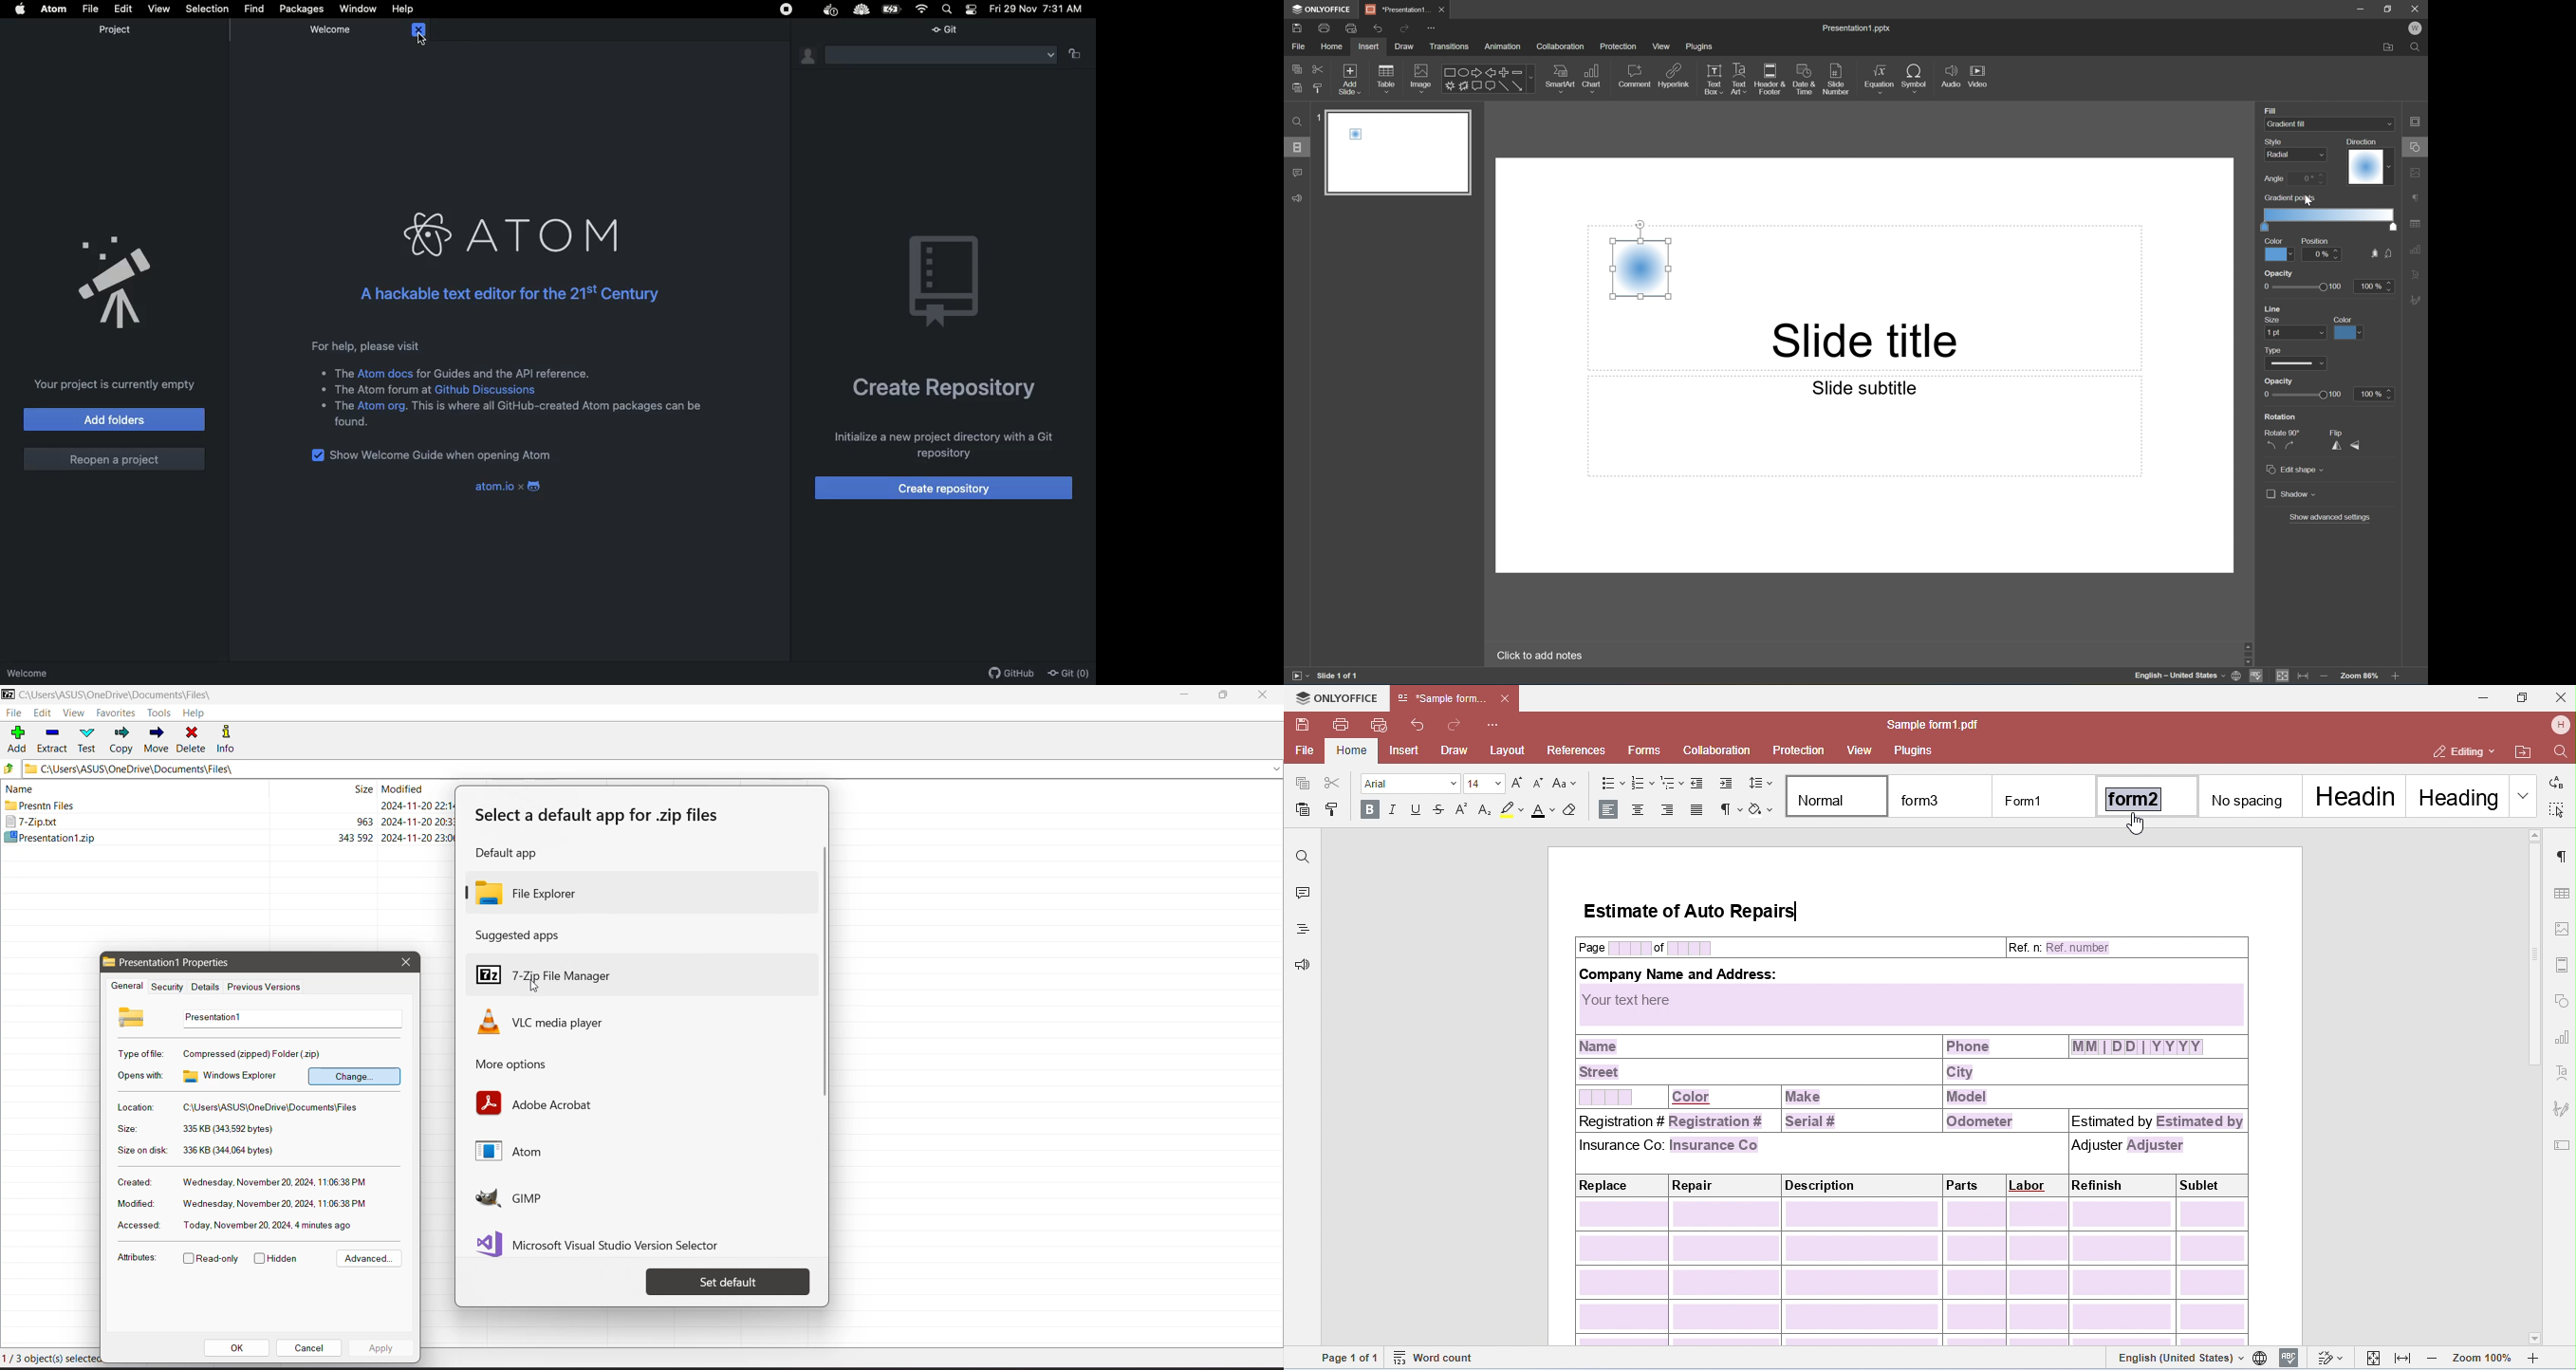 This screenshot has width=2576, height=1372. What do you see at coordinates (654, 768) in the screenshot?
I see `Current Folder Path` at bounding box center [654, 768].